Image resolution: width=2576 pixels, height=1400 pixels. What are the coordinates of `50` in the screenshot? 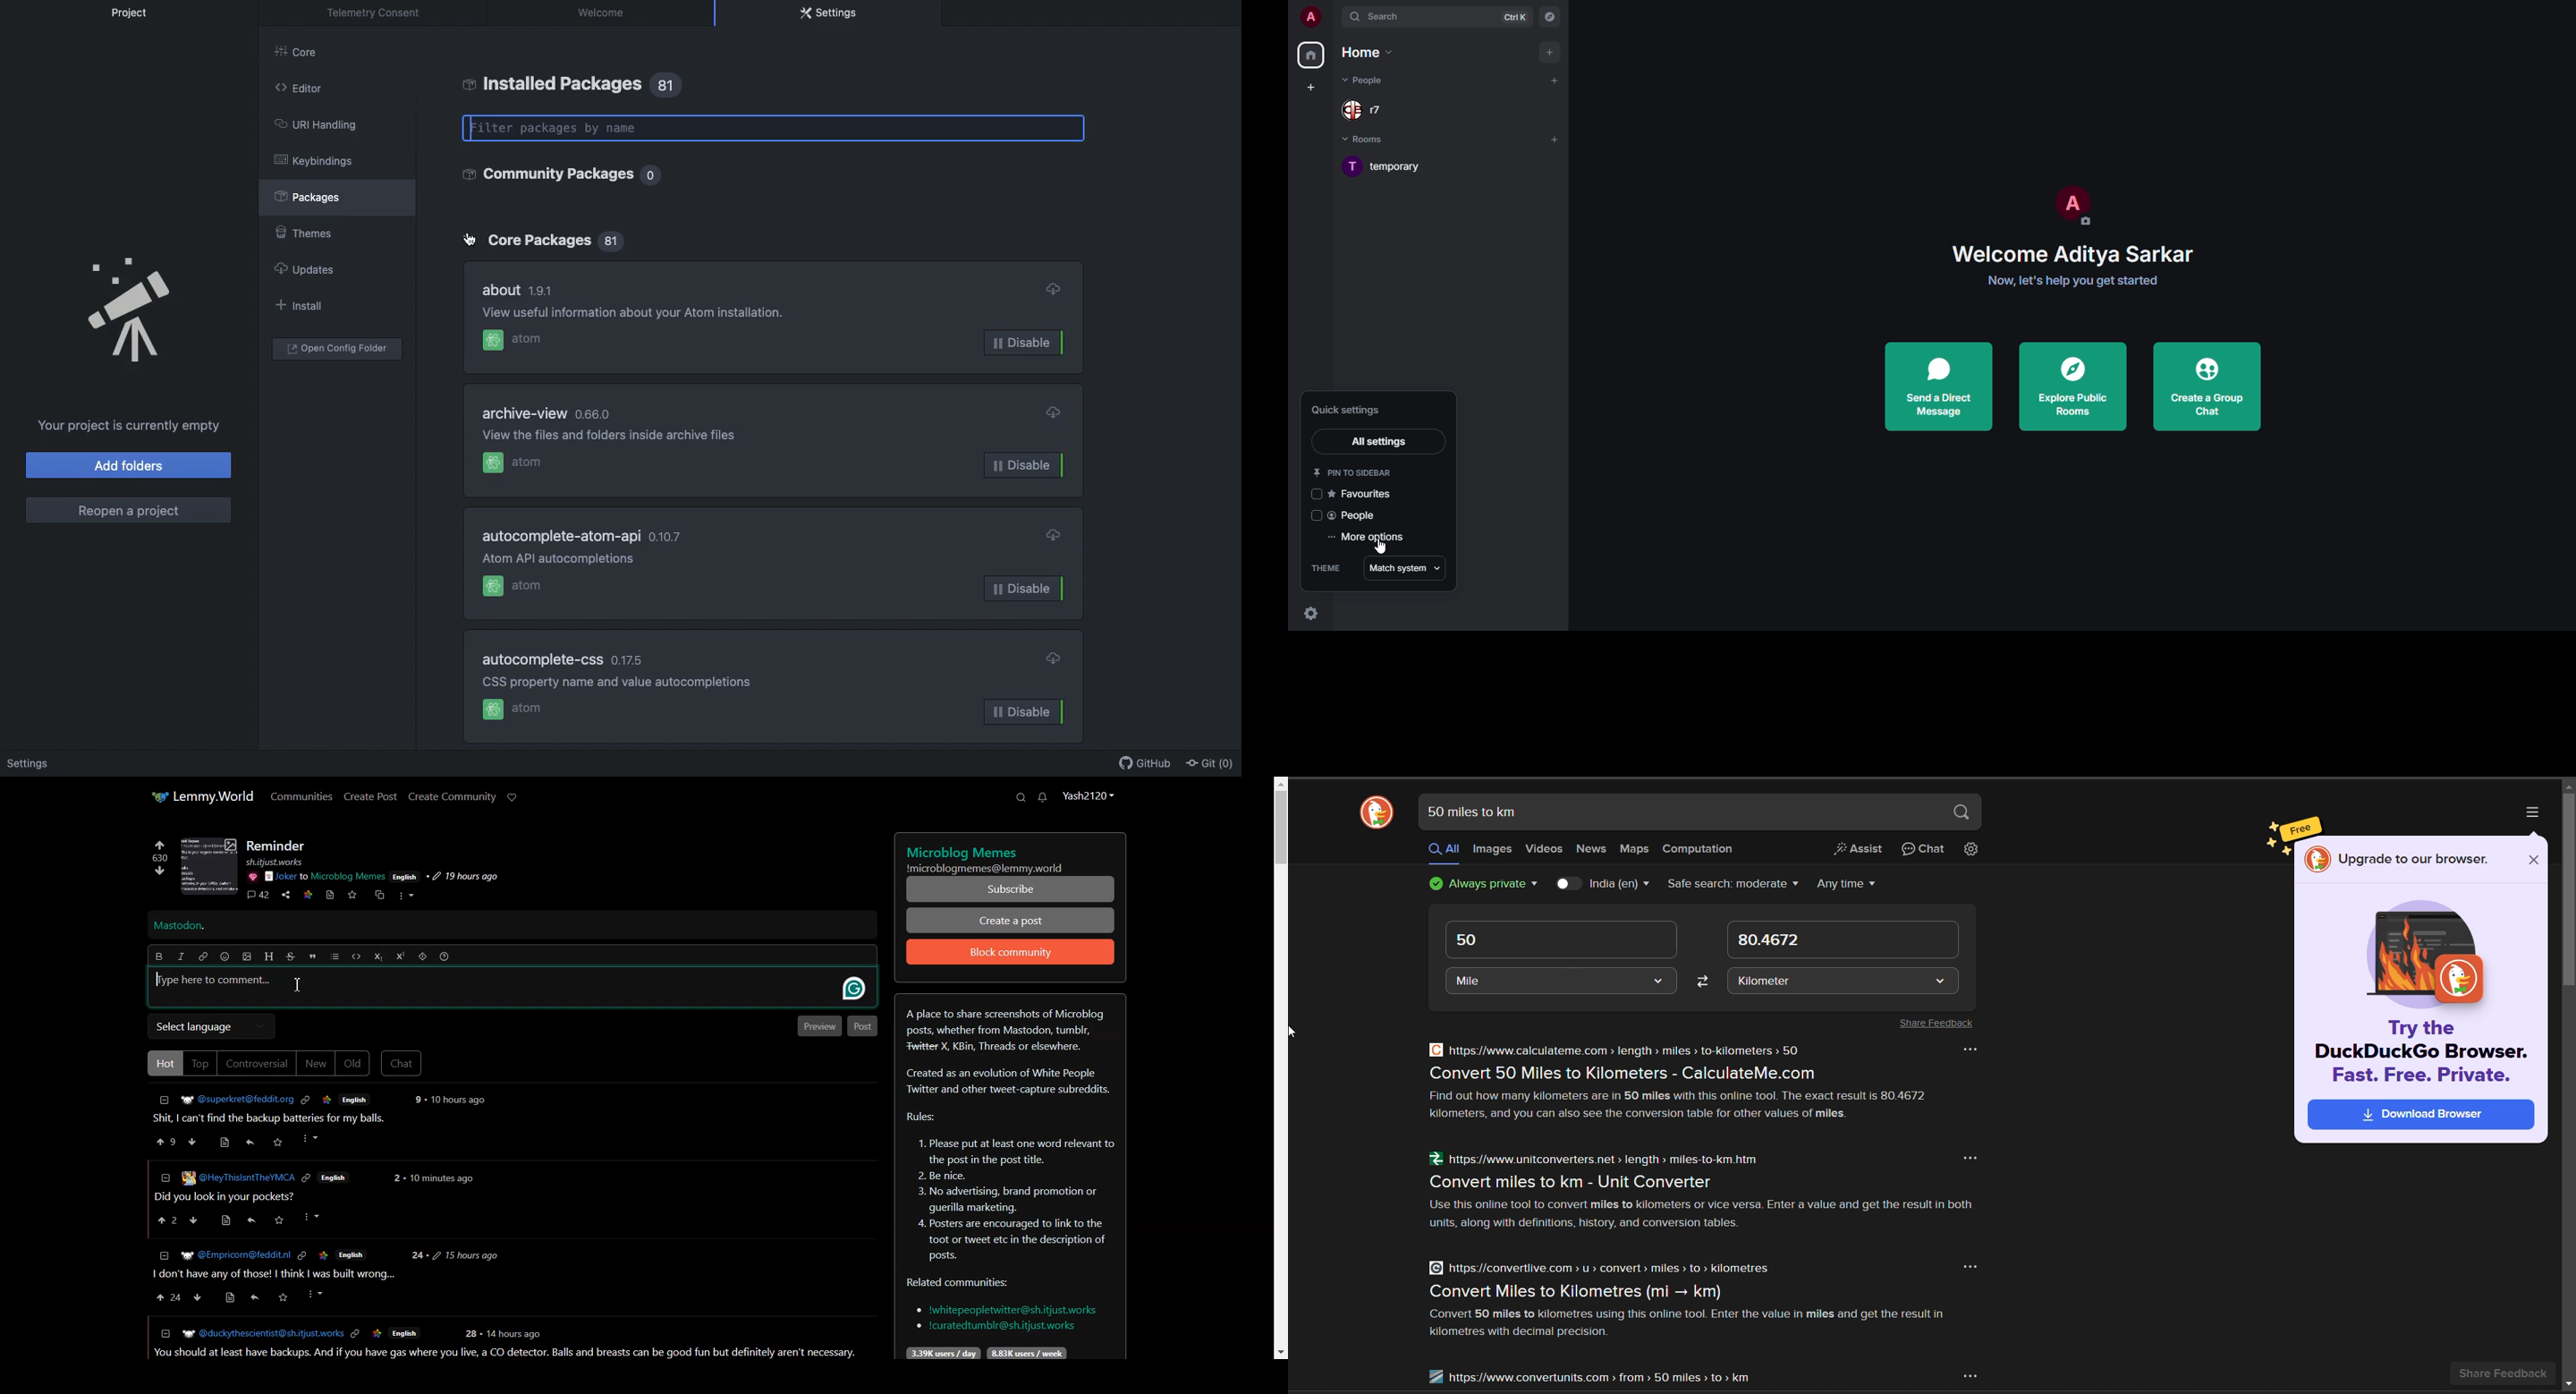 It's located at (1472, 940).